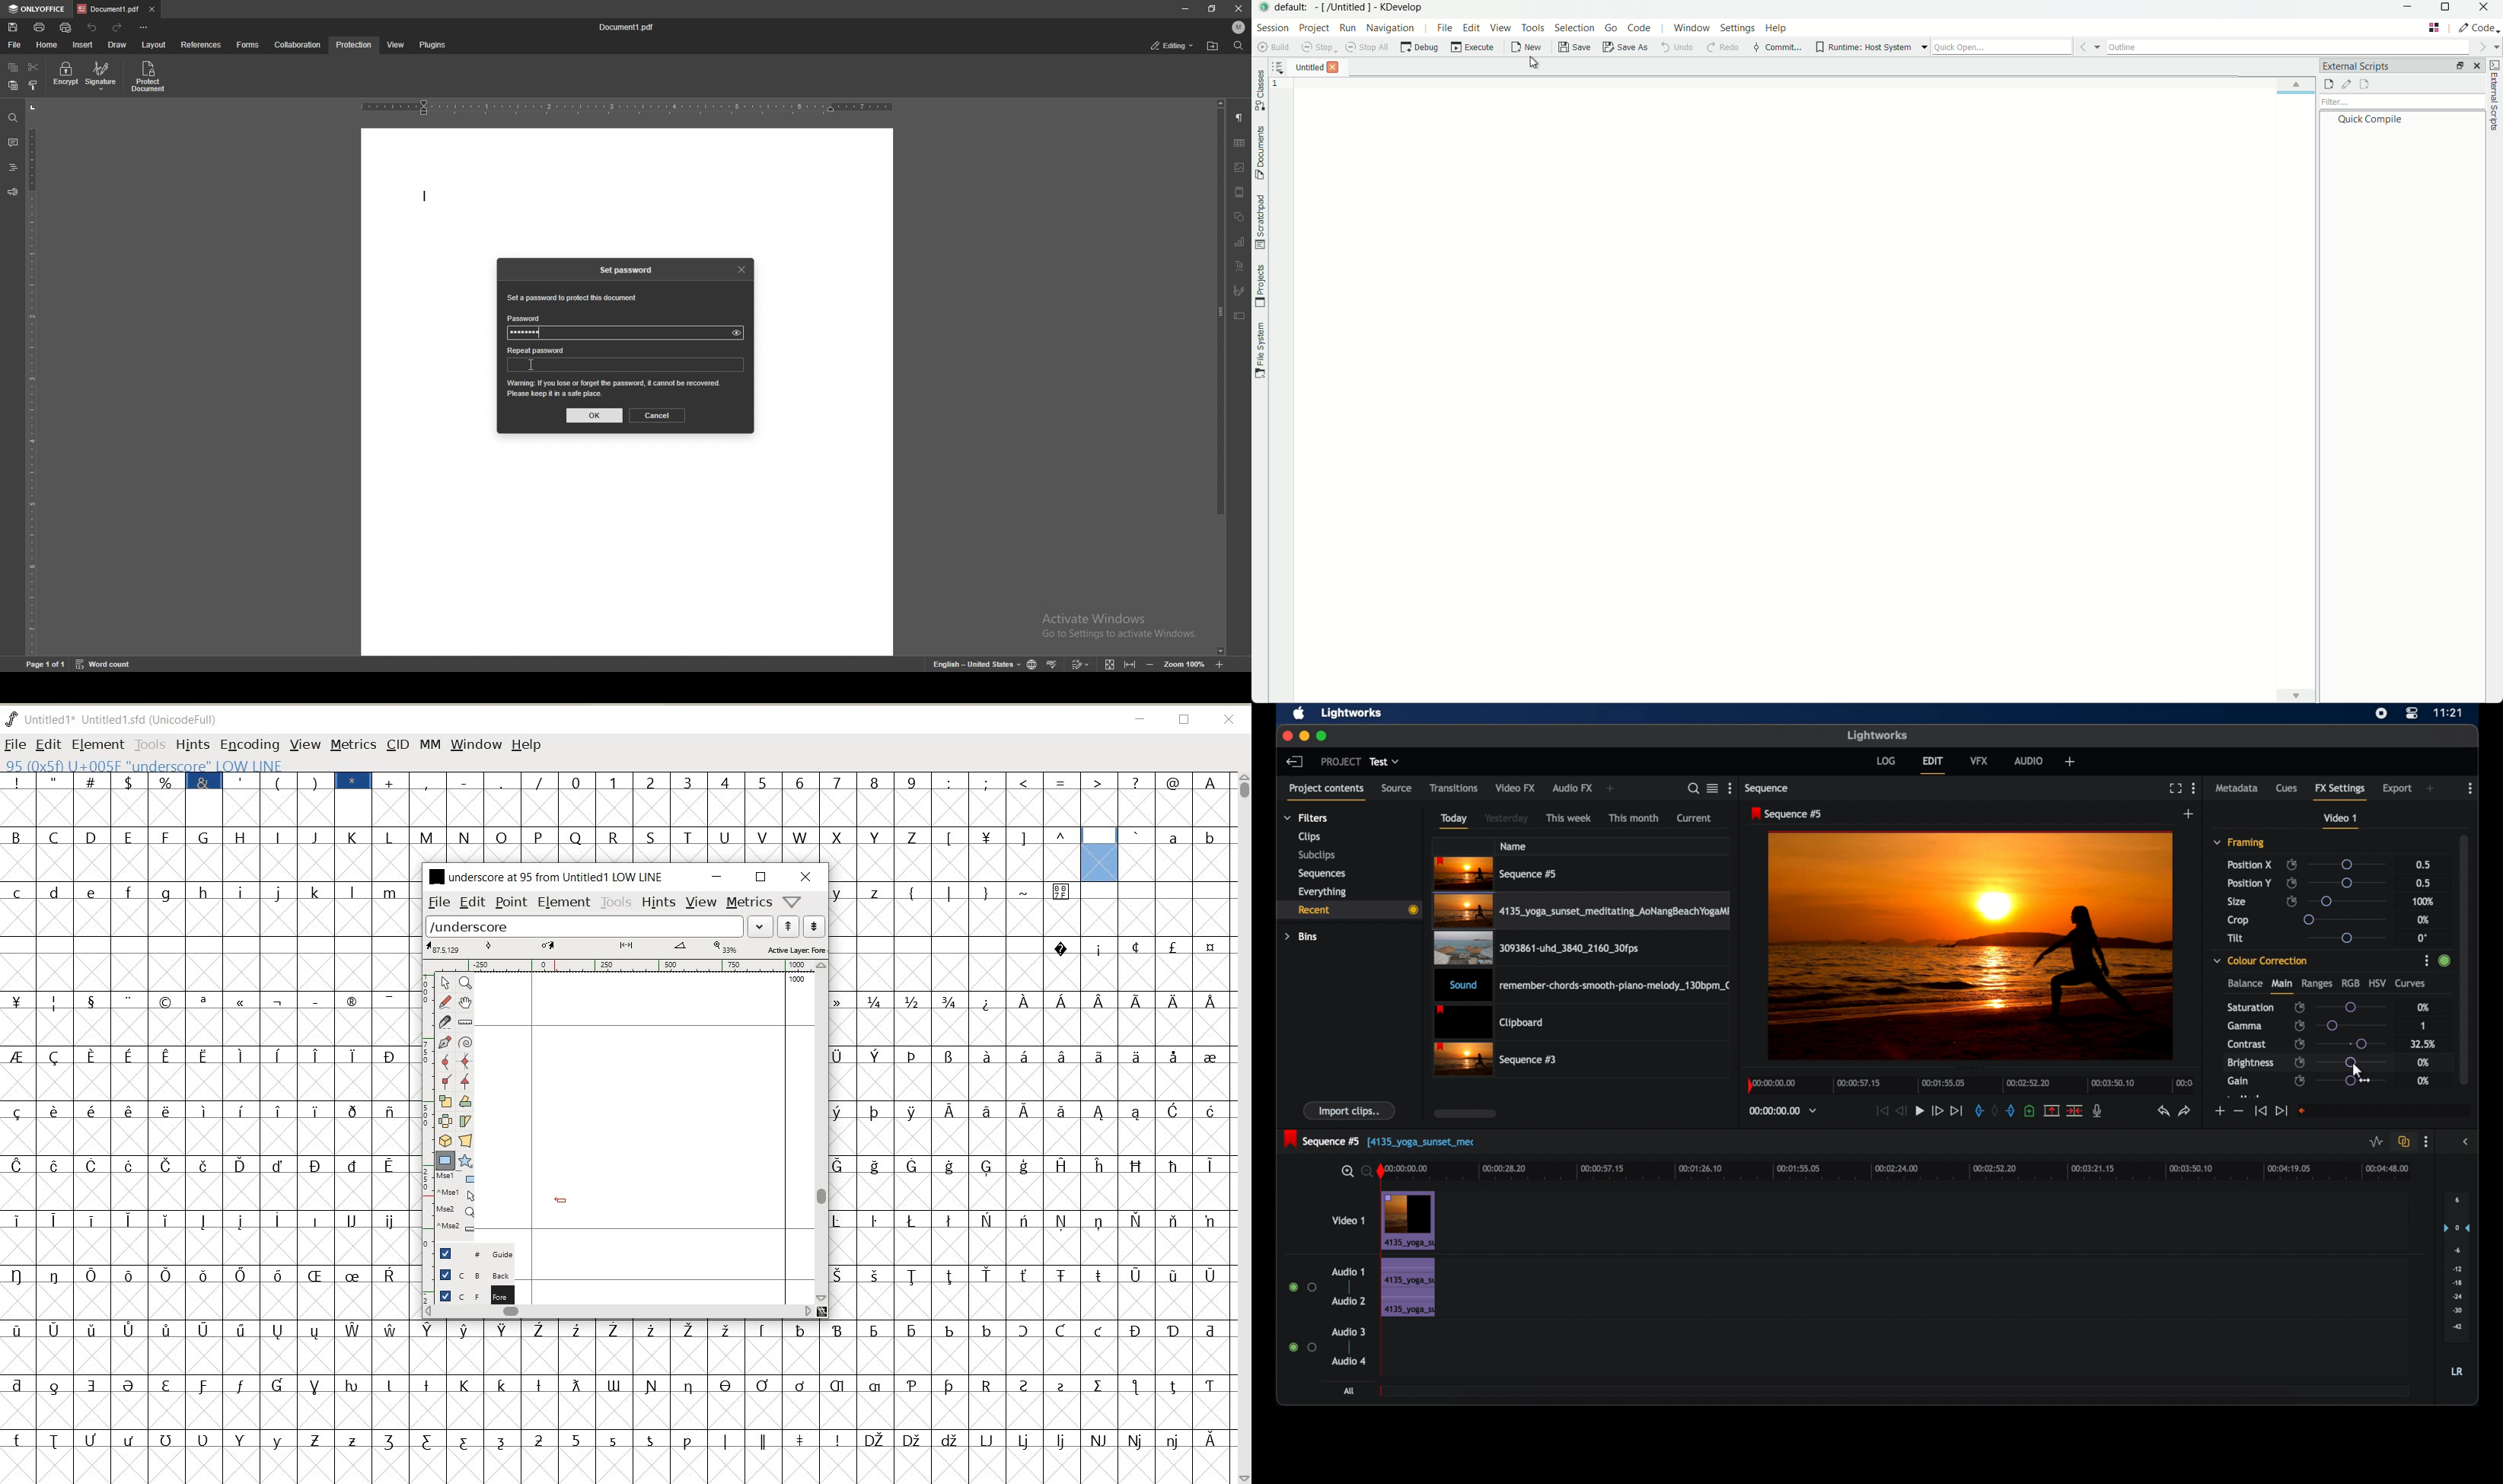  What do you see at coordinates (2431, 789) in the screenshot?
I see `add` at bounding box center [2431, 789].